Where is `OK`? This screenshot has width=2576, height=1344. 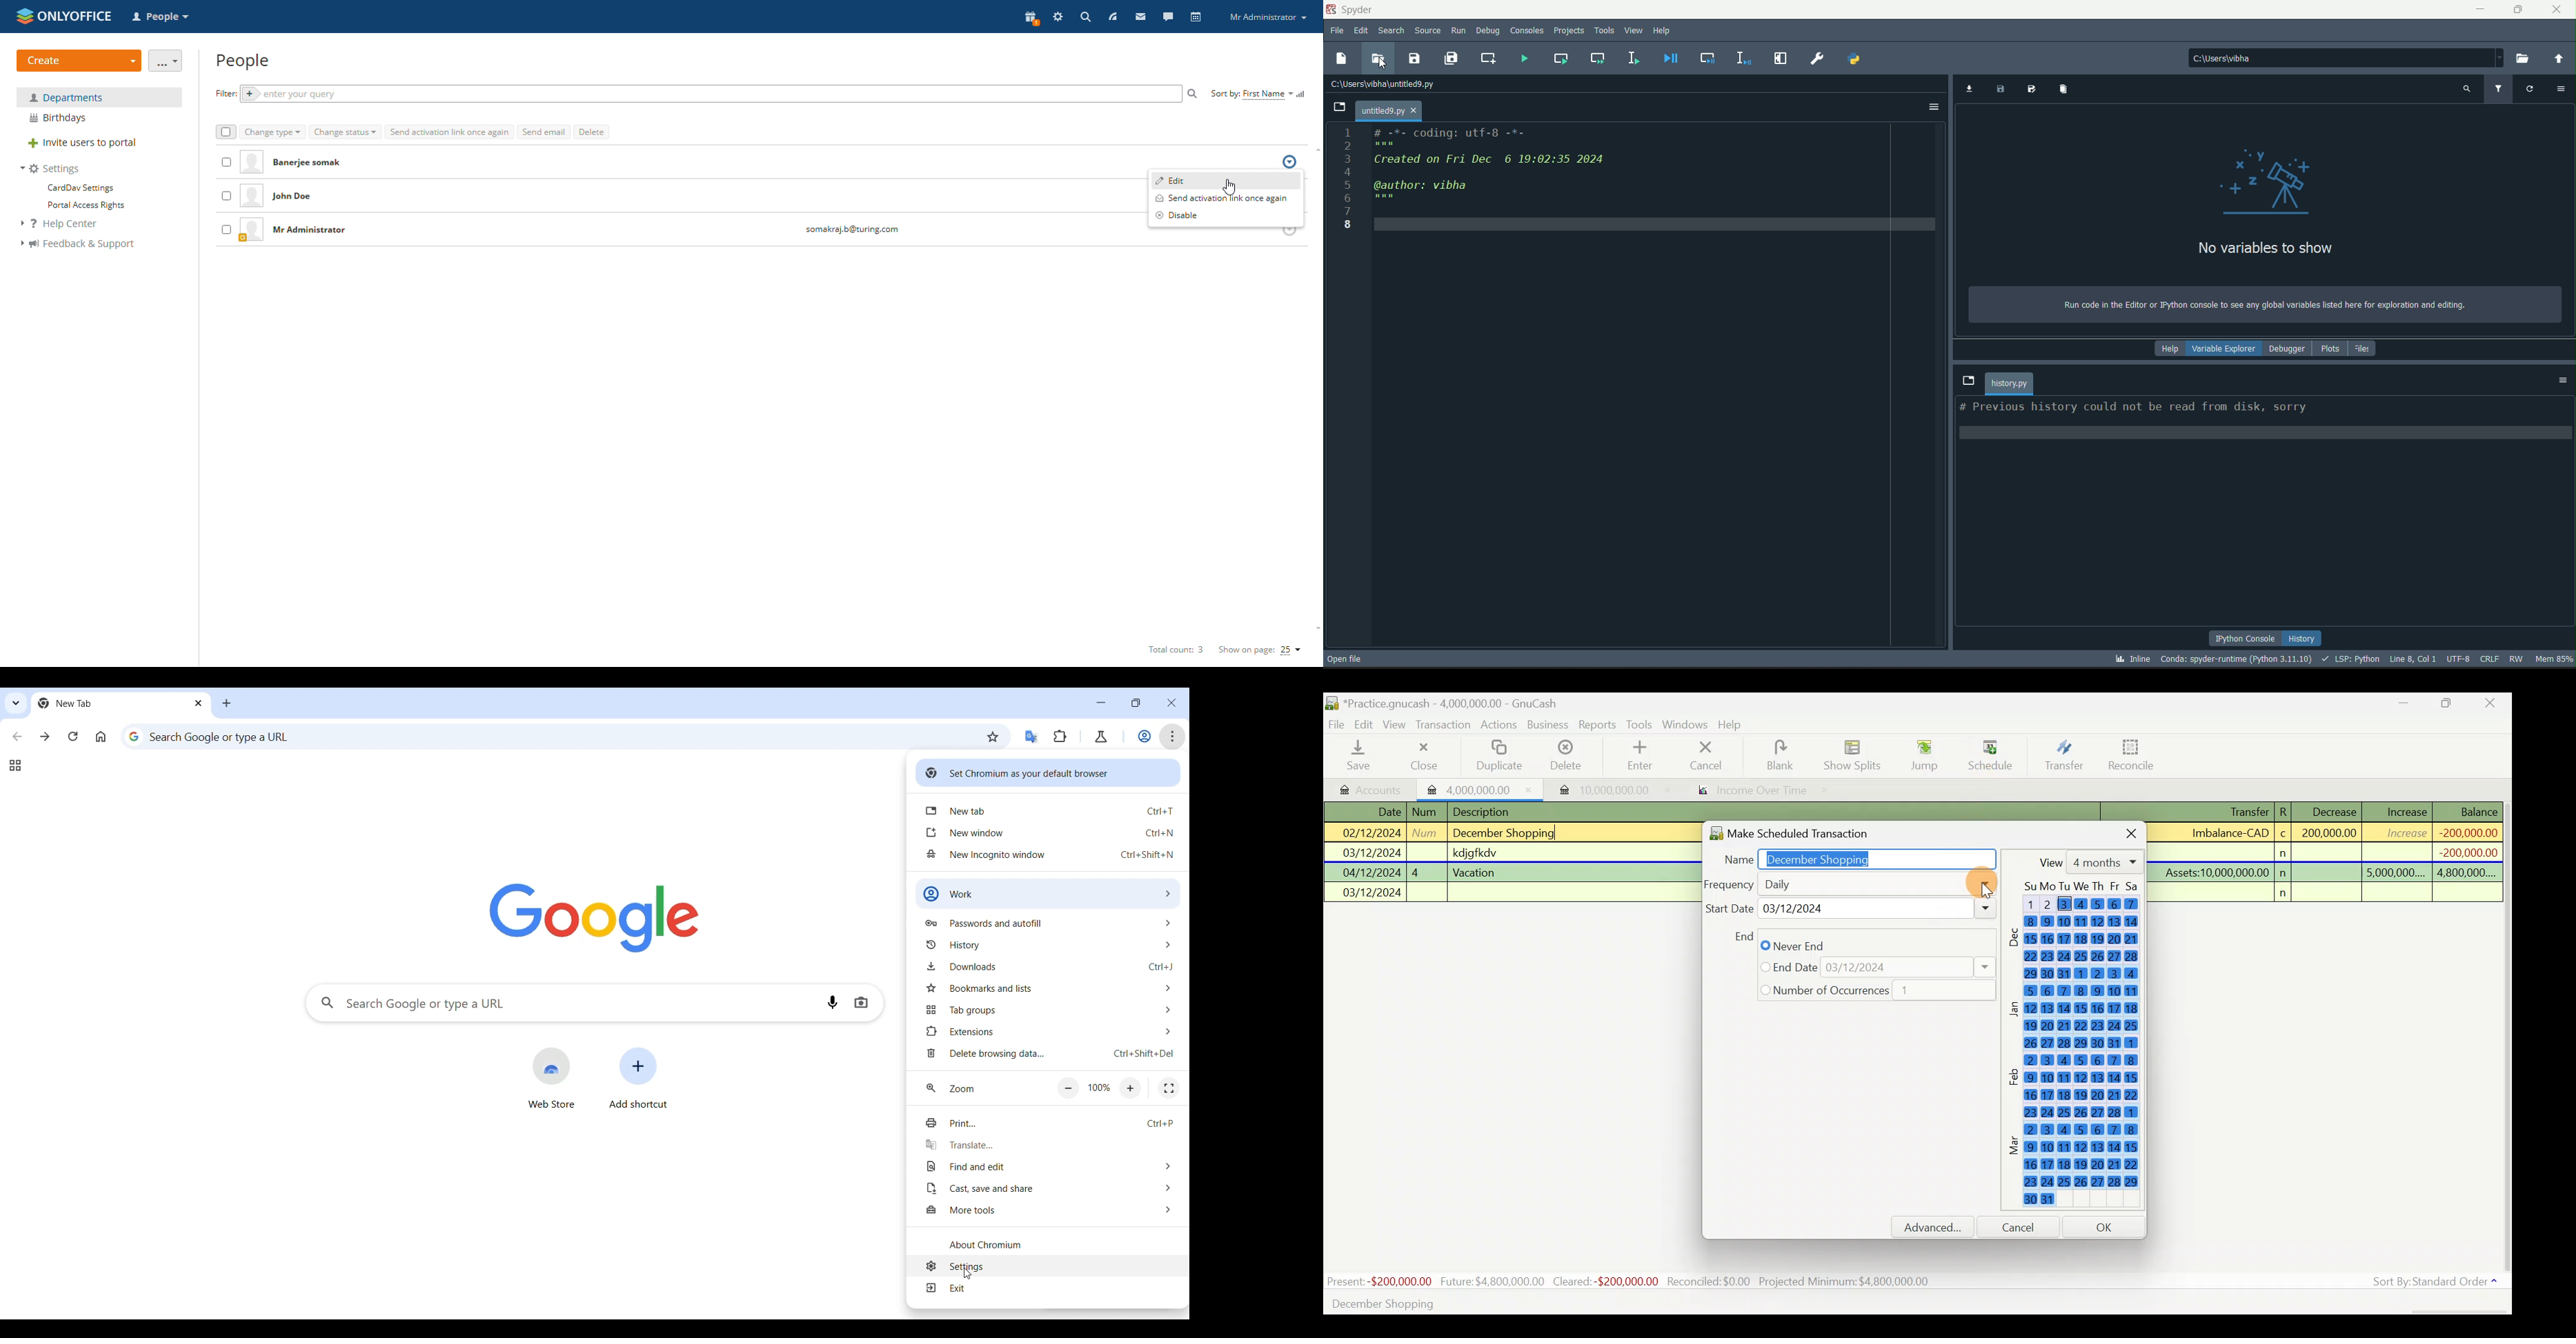 OK is located at coordinates (2106, 1226).